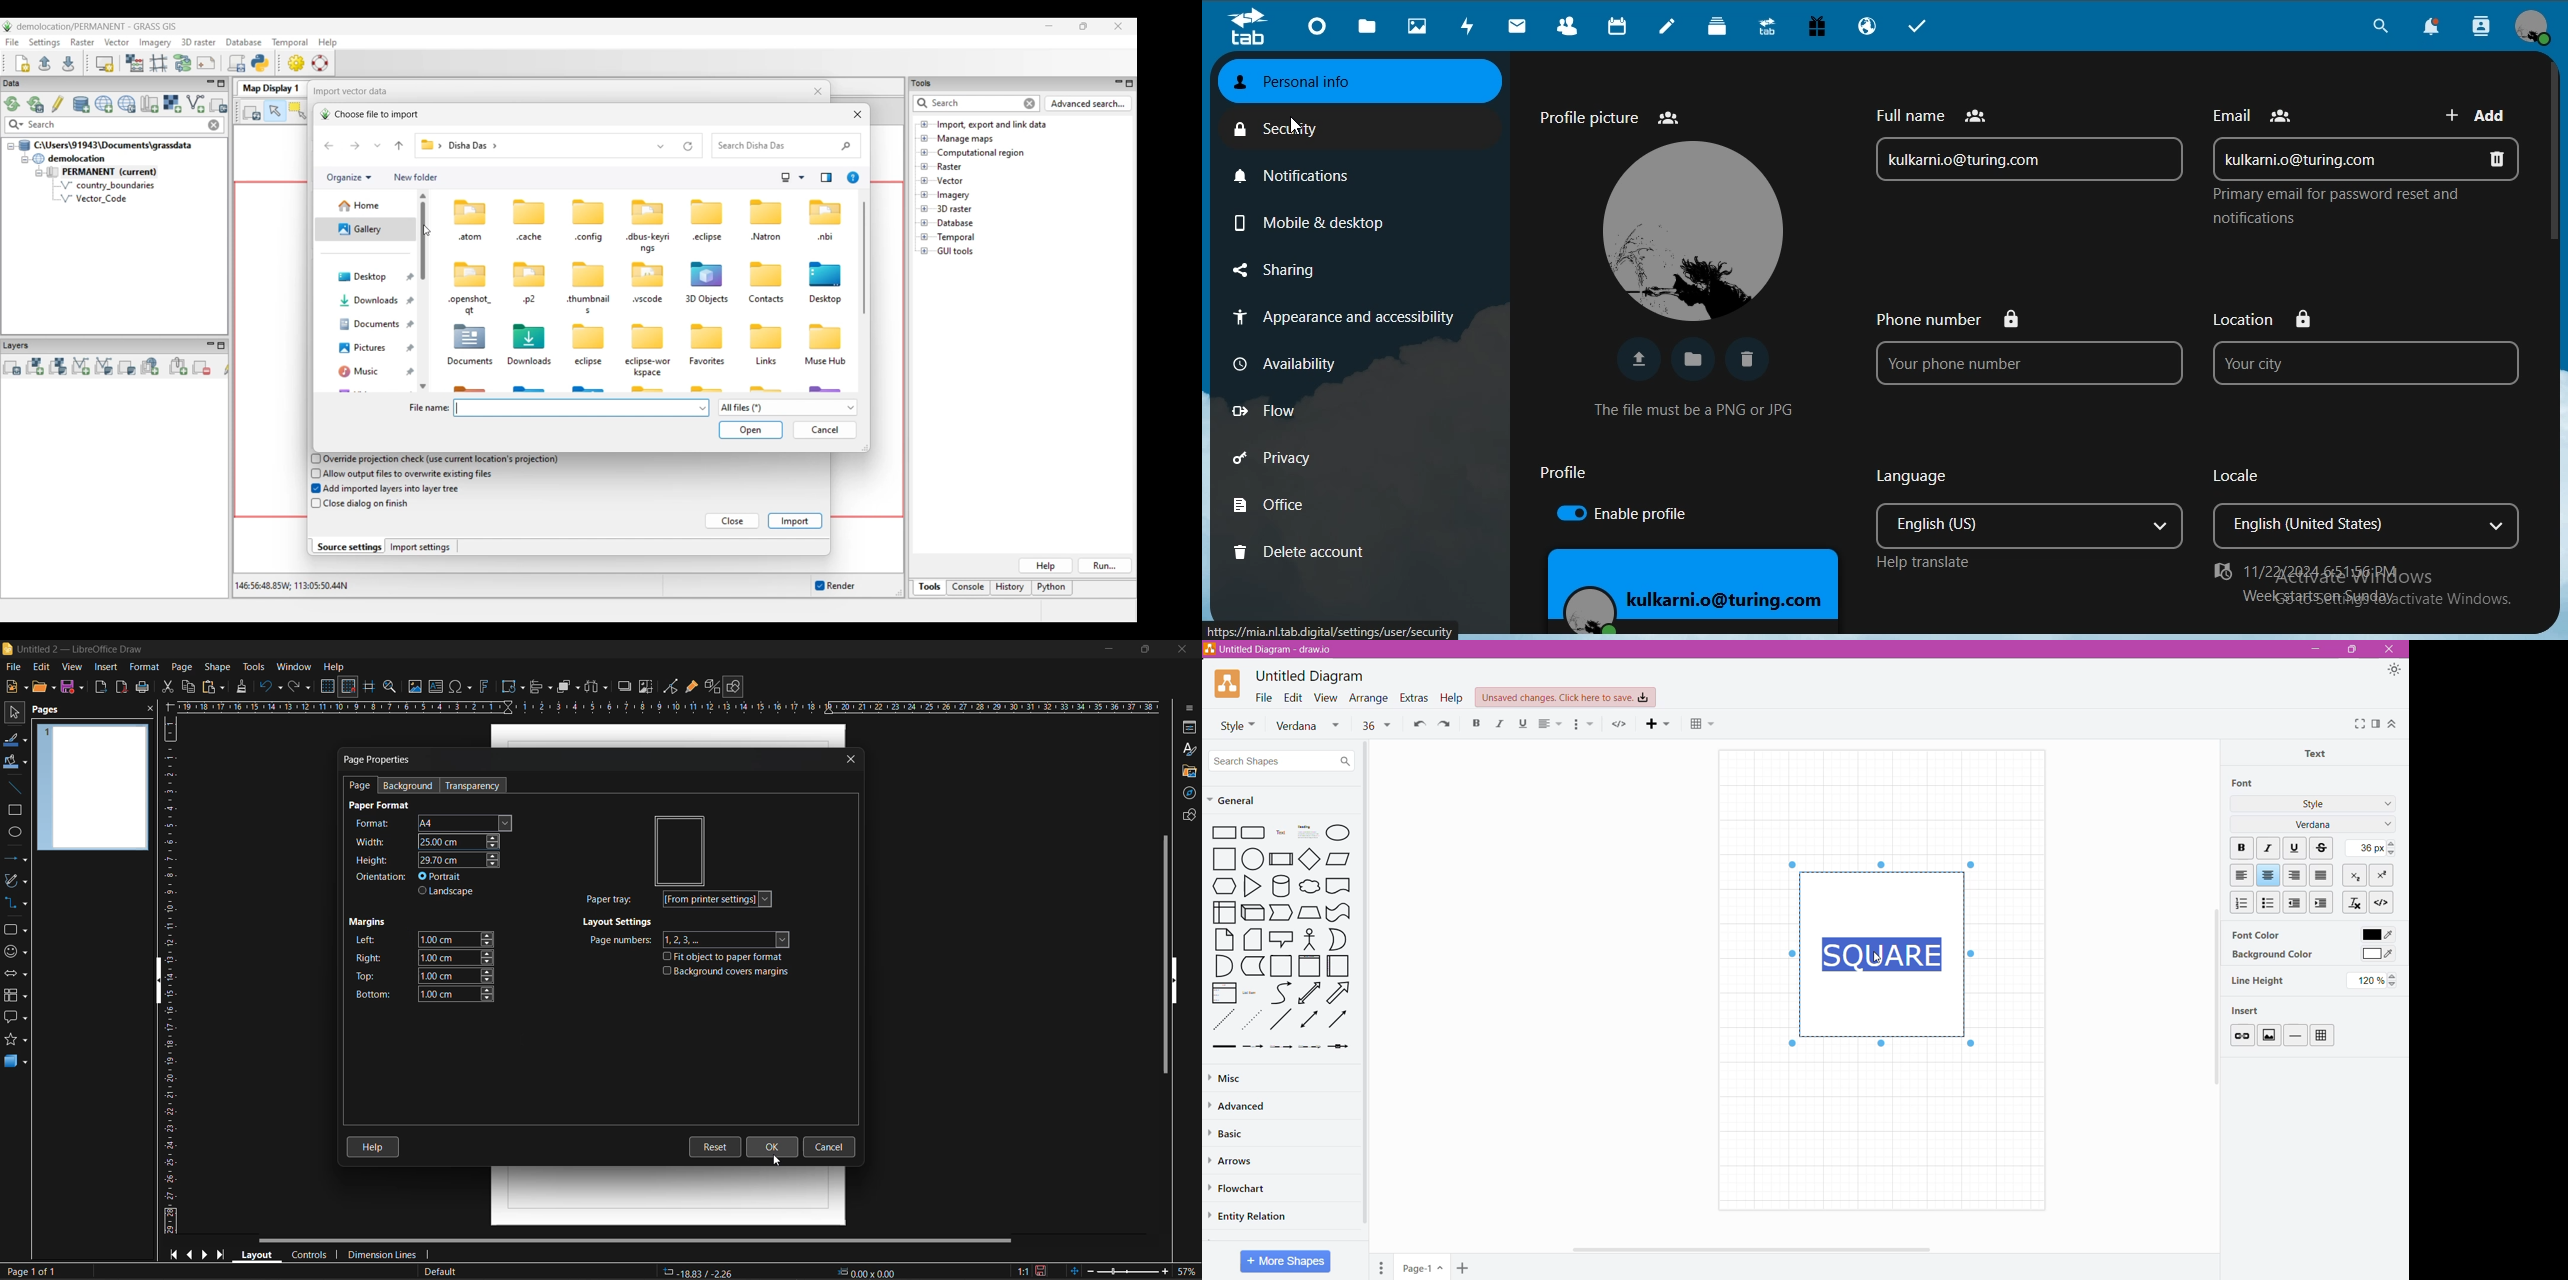 The width and height of the screenshot is (2576, 1288). What do you see at coordinates (1281, 993) in the screenshot?
I see `Curved Line` at bounding box center [1281, 993].